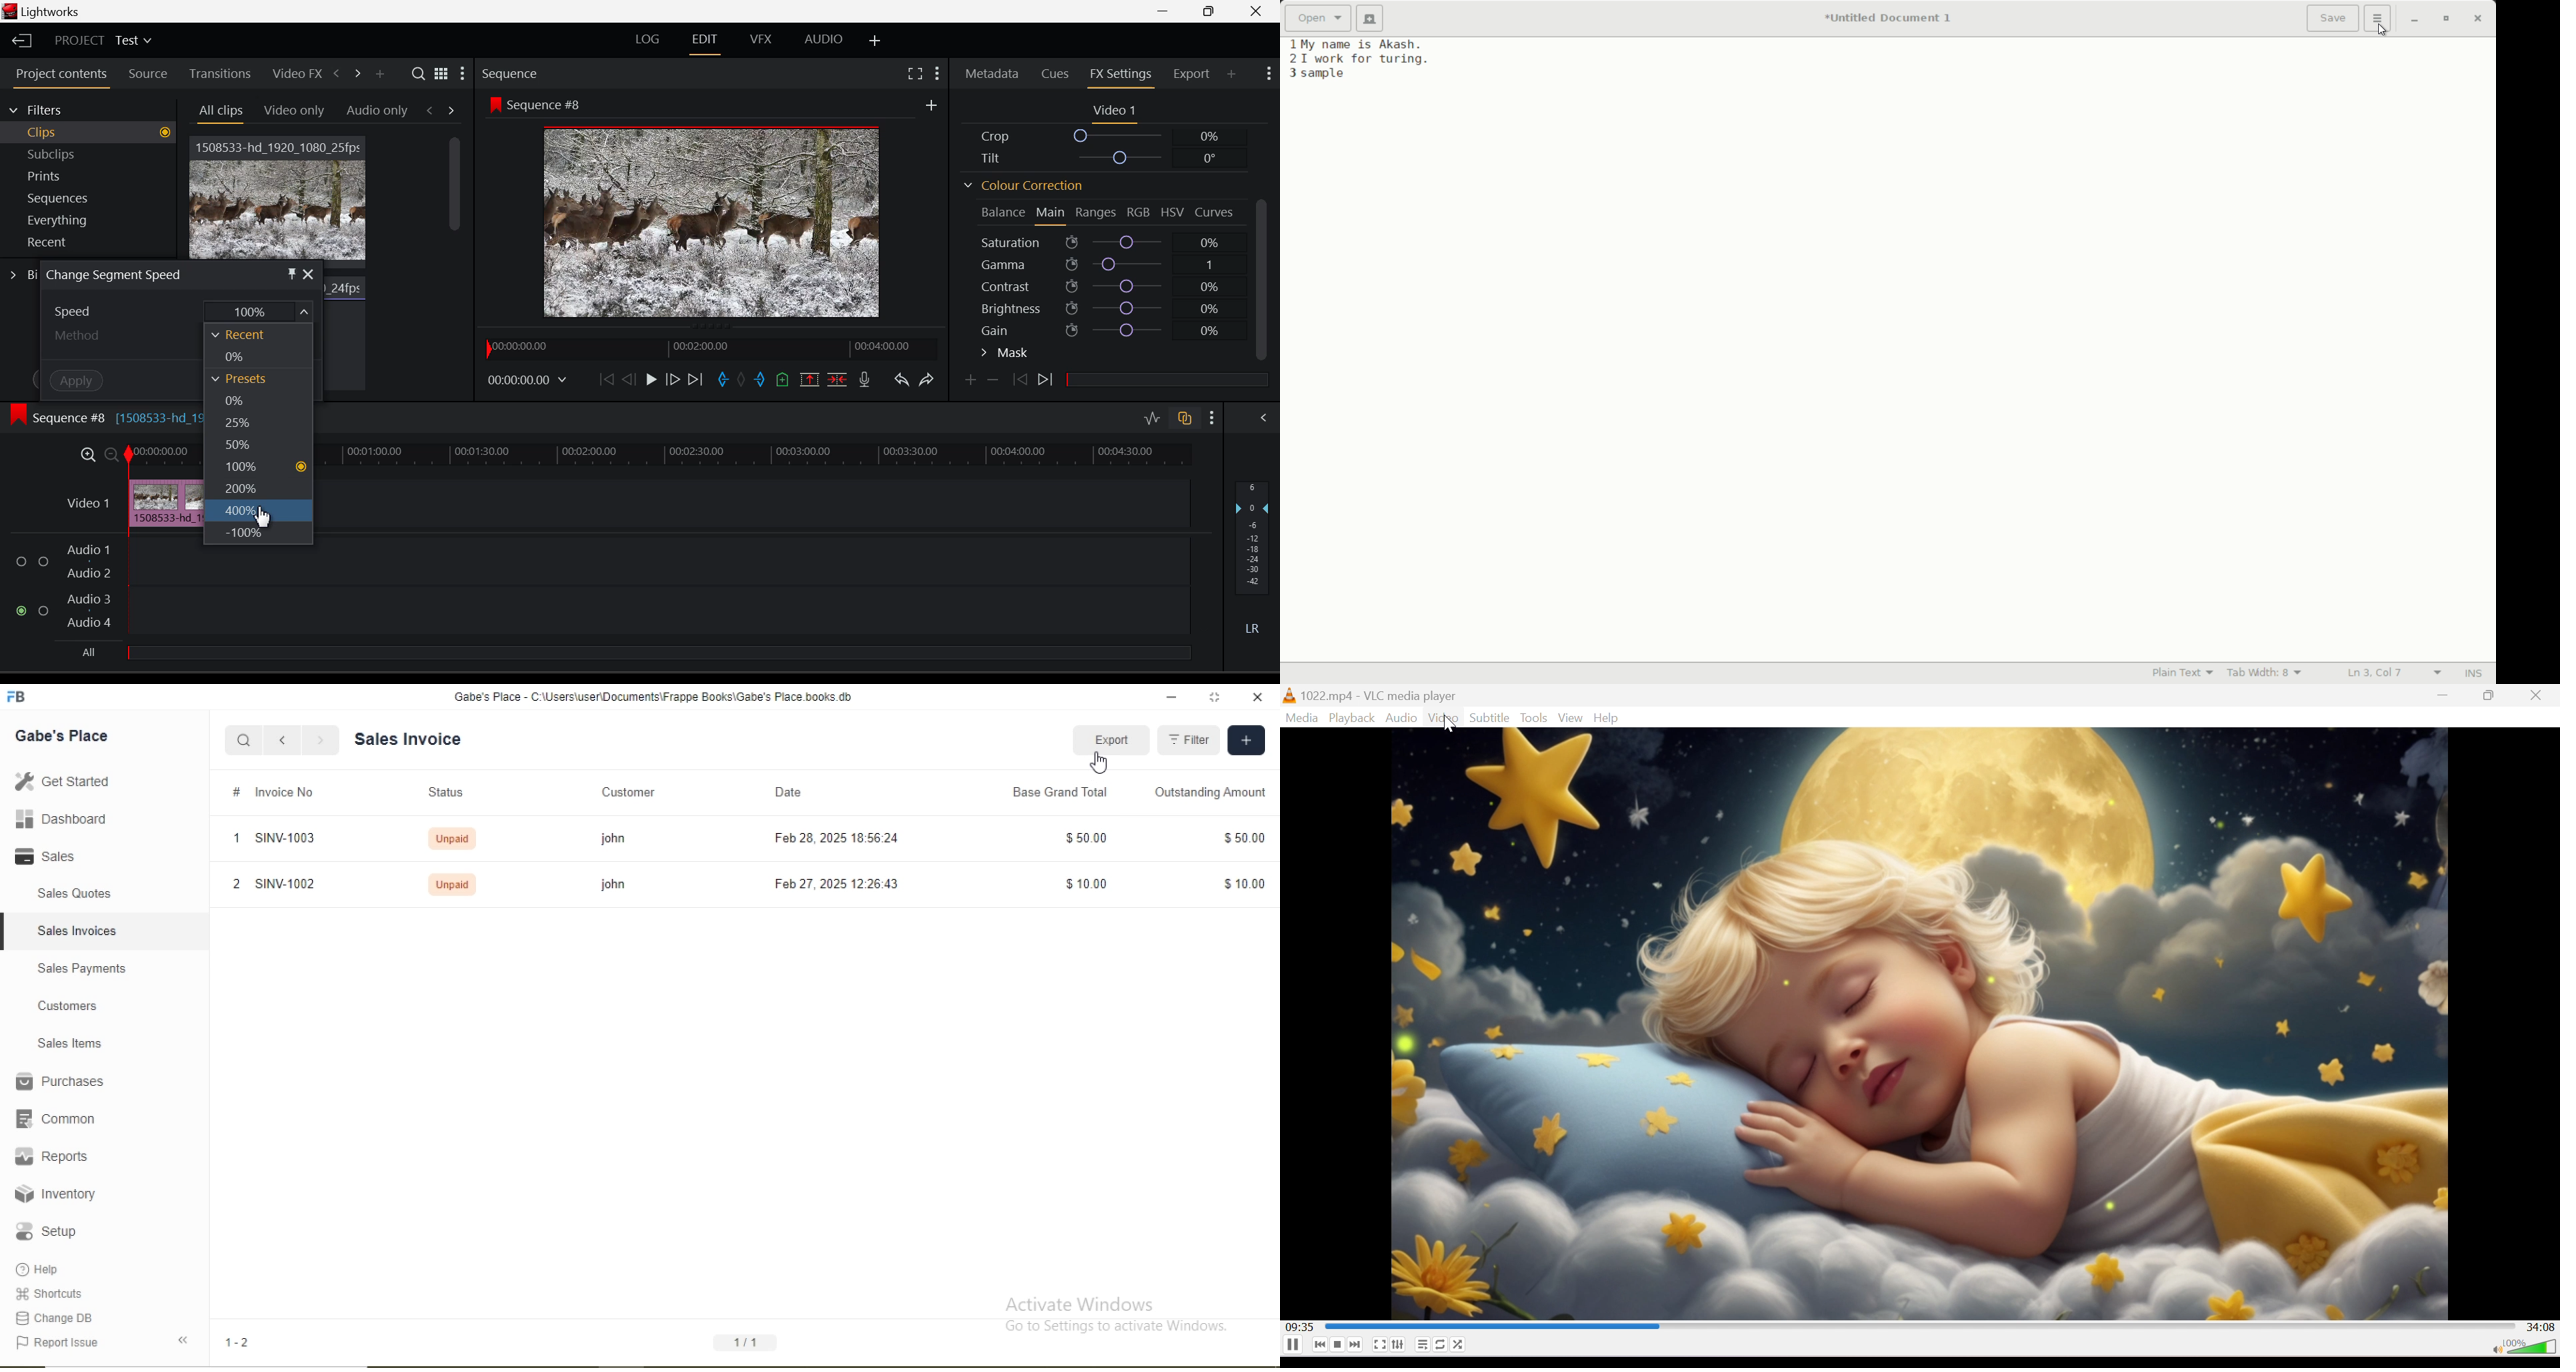 This screenshot has height=1372, width=2576. What do you see at coordinates (416, 739) in the screenshot?
I see `Sales Invoice` at bounding box center [416, 739].